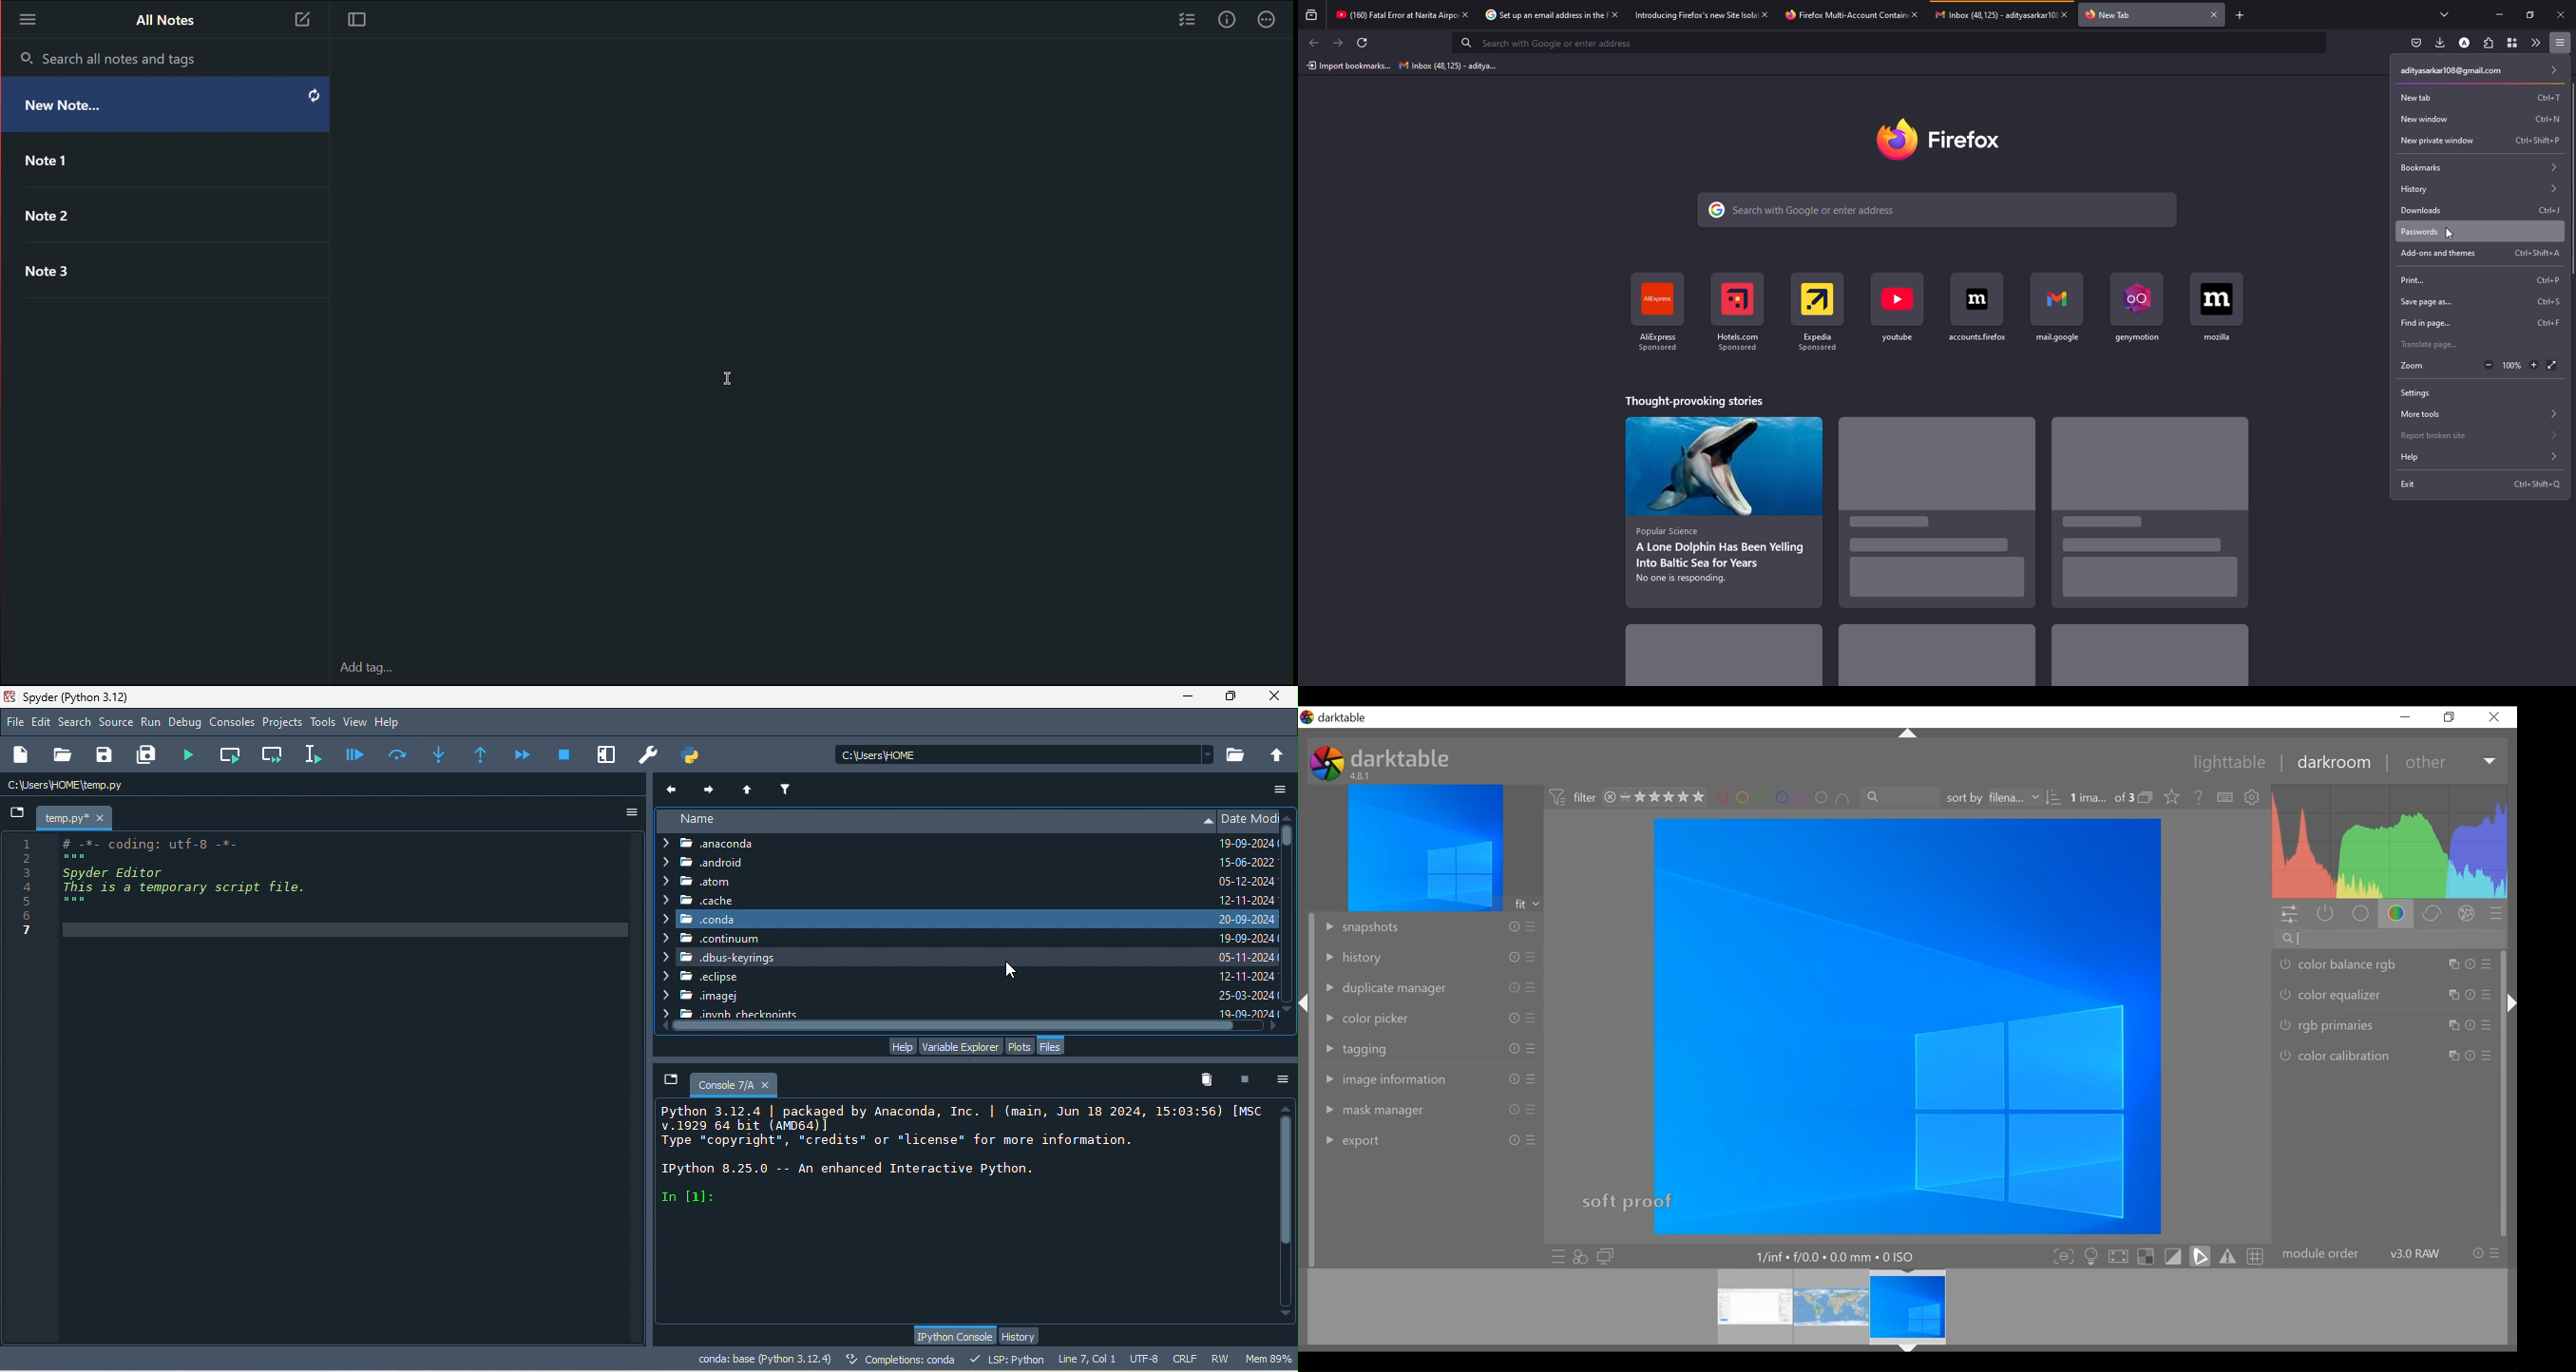  Describe the element at coordinates (1146, 1360) in the screenshot. I see `utf 8` at that location.